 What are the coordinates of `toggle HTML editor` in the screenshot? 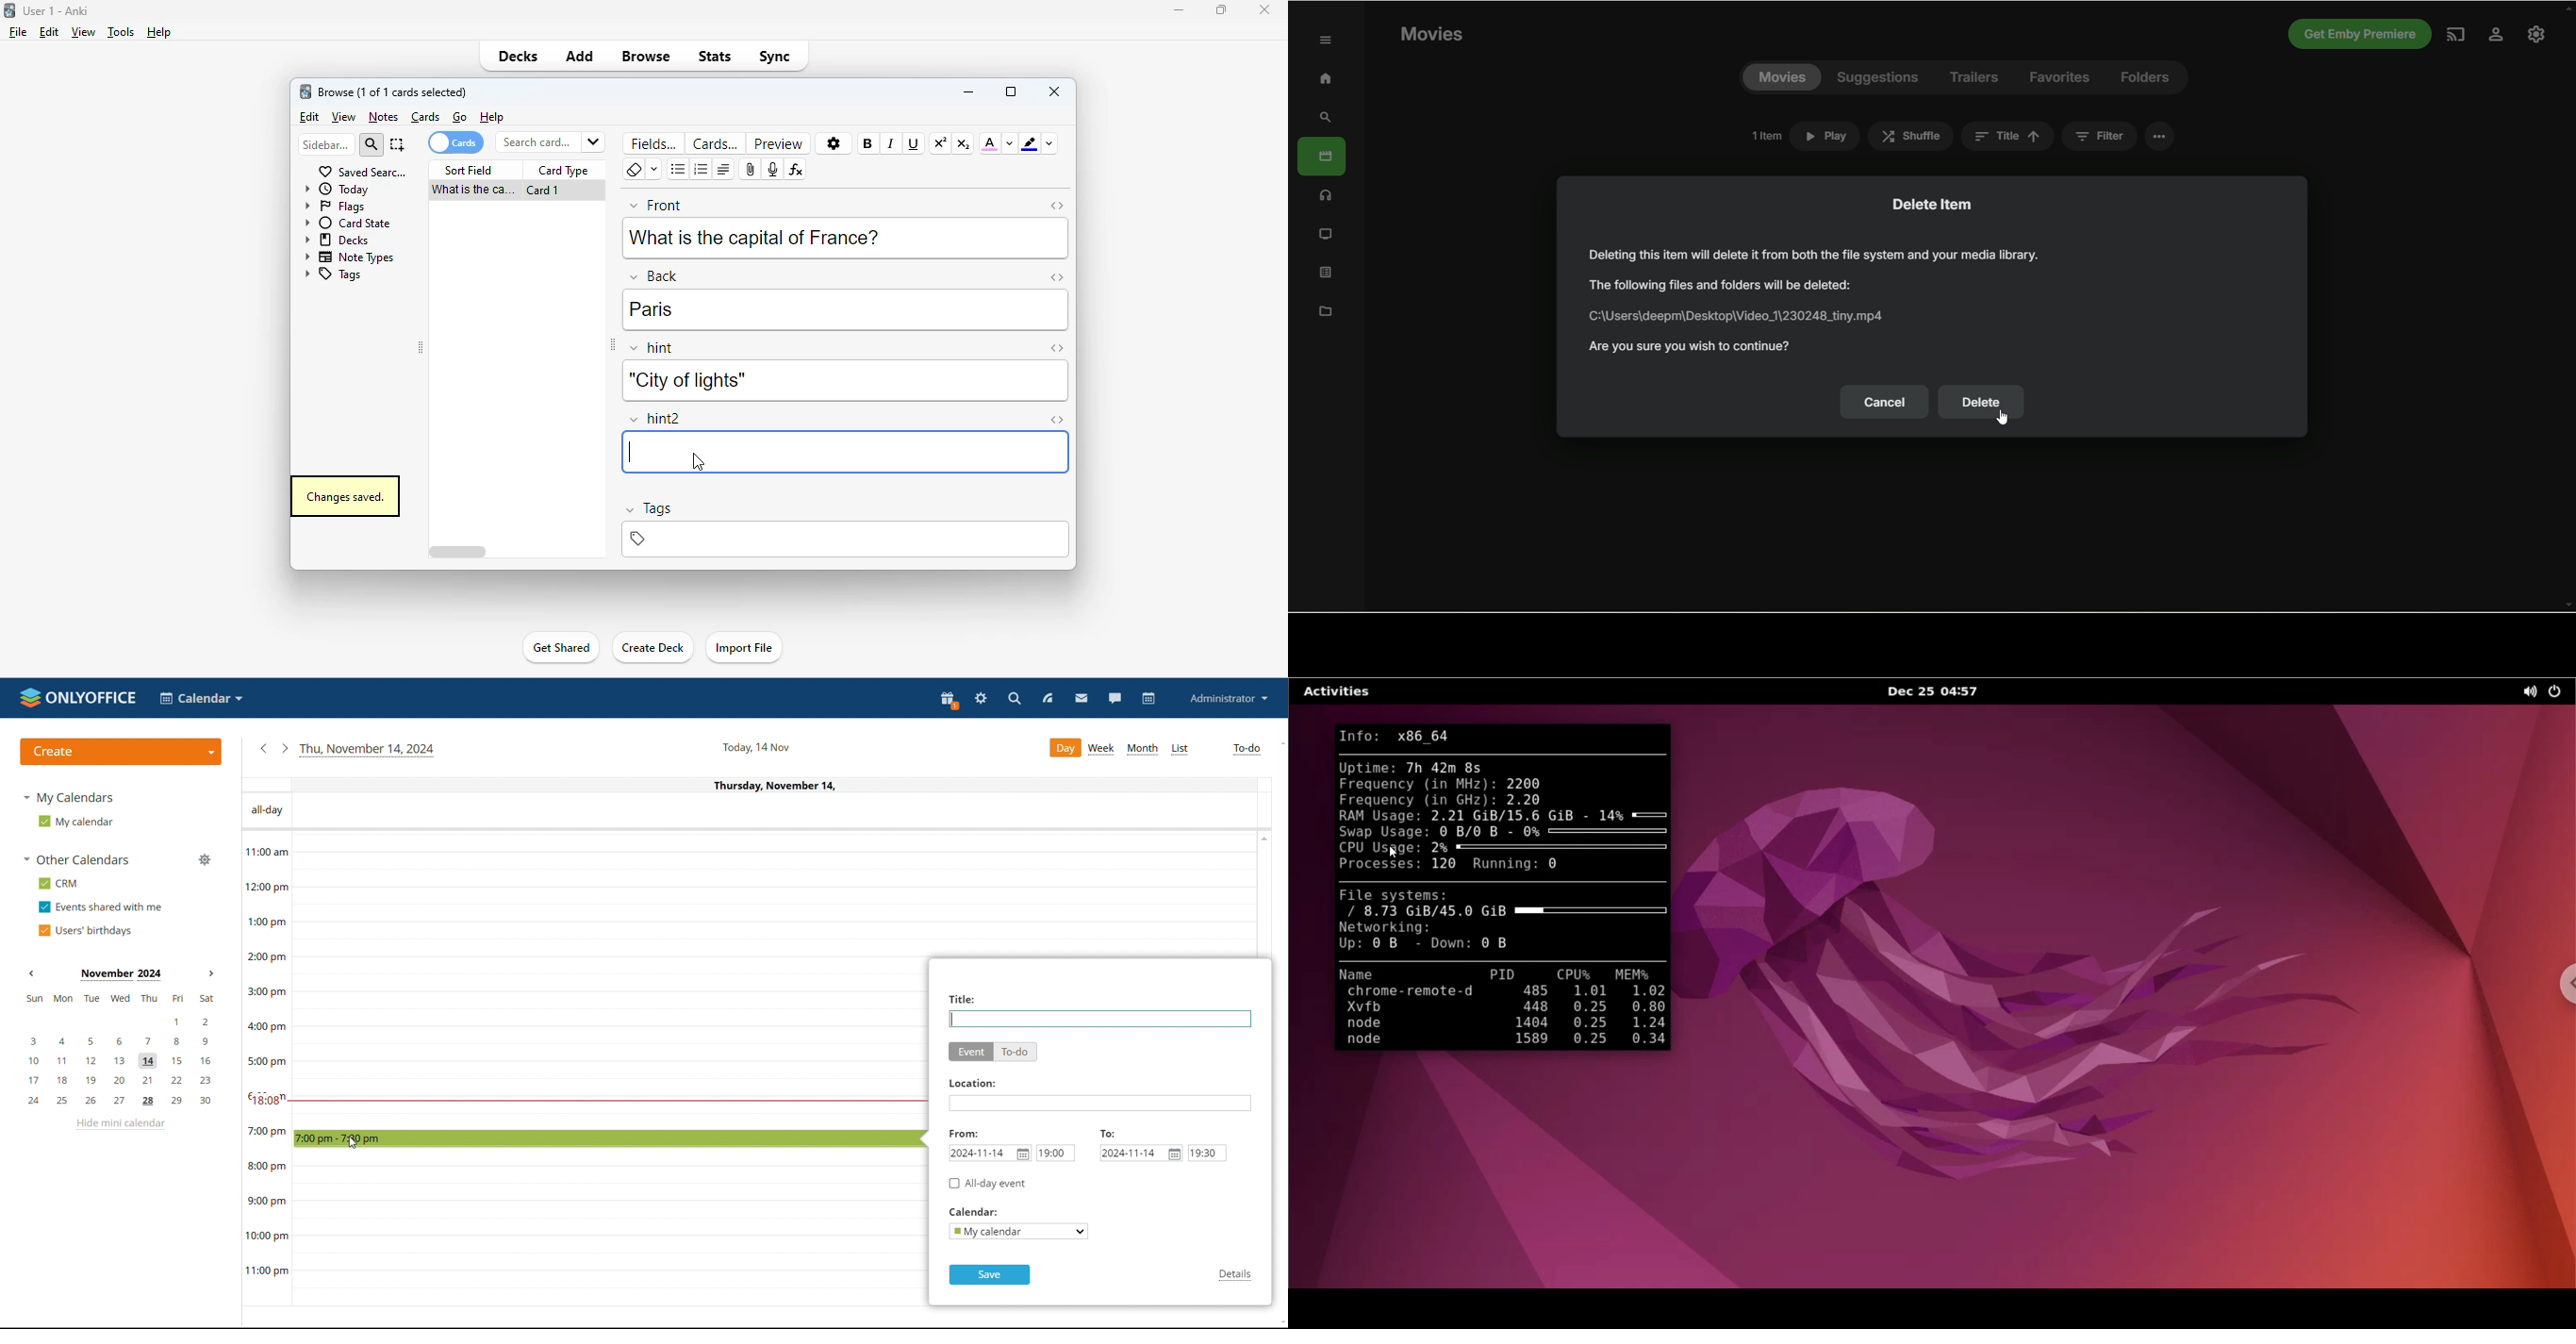 It's located at (1058, 206).